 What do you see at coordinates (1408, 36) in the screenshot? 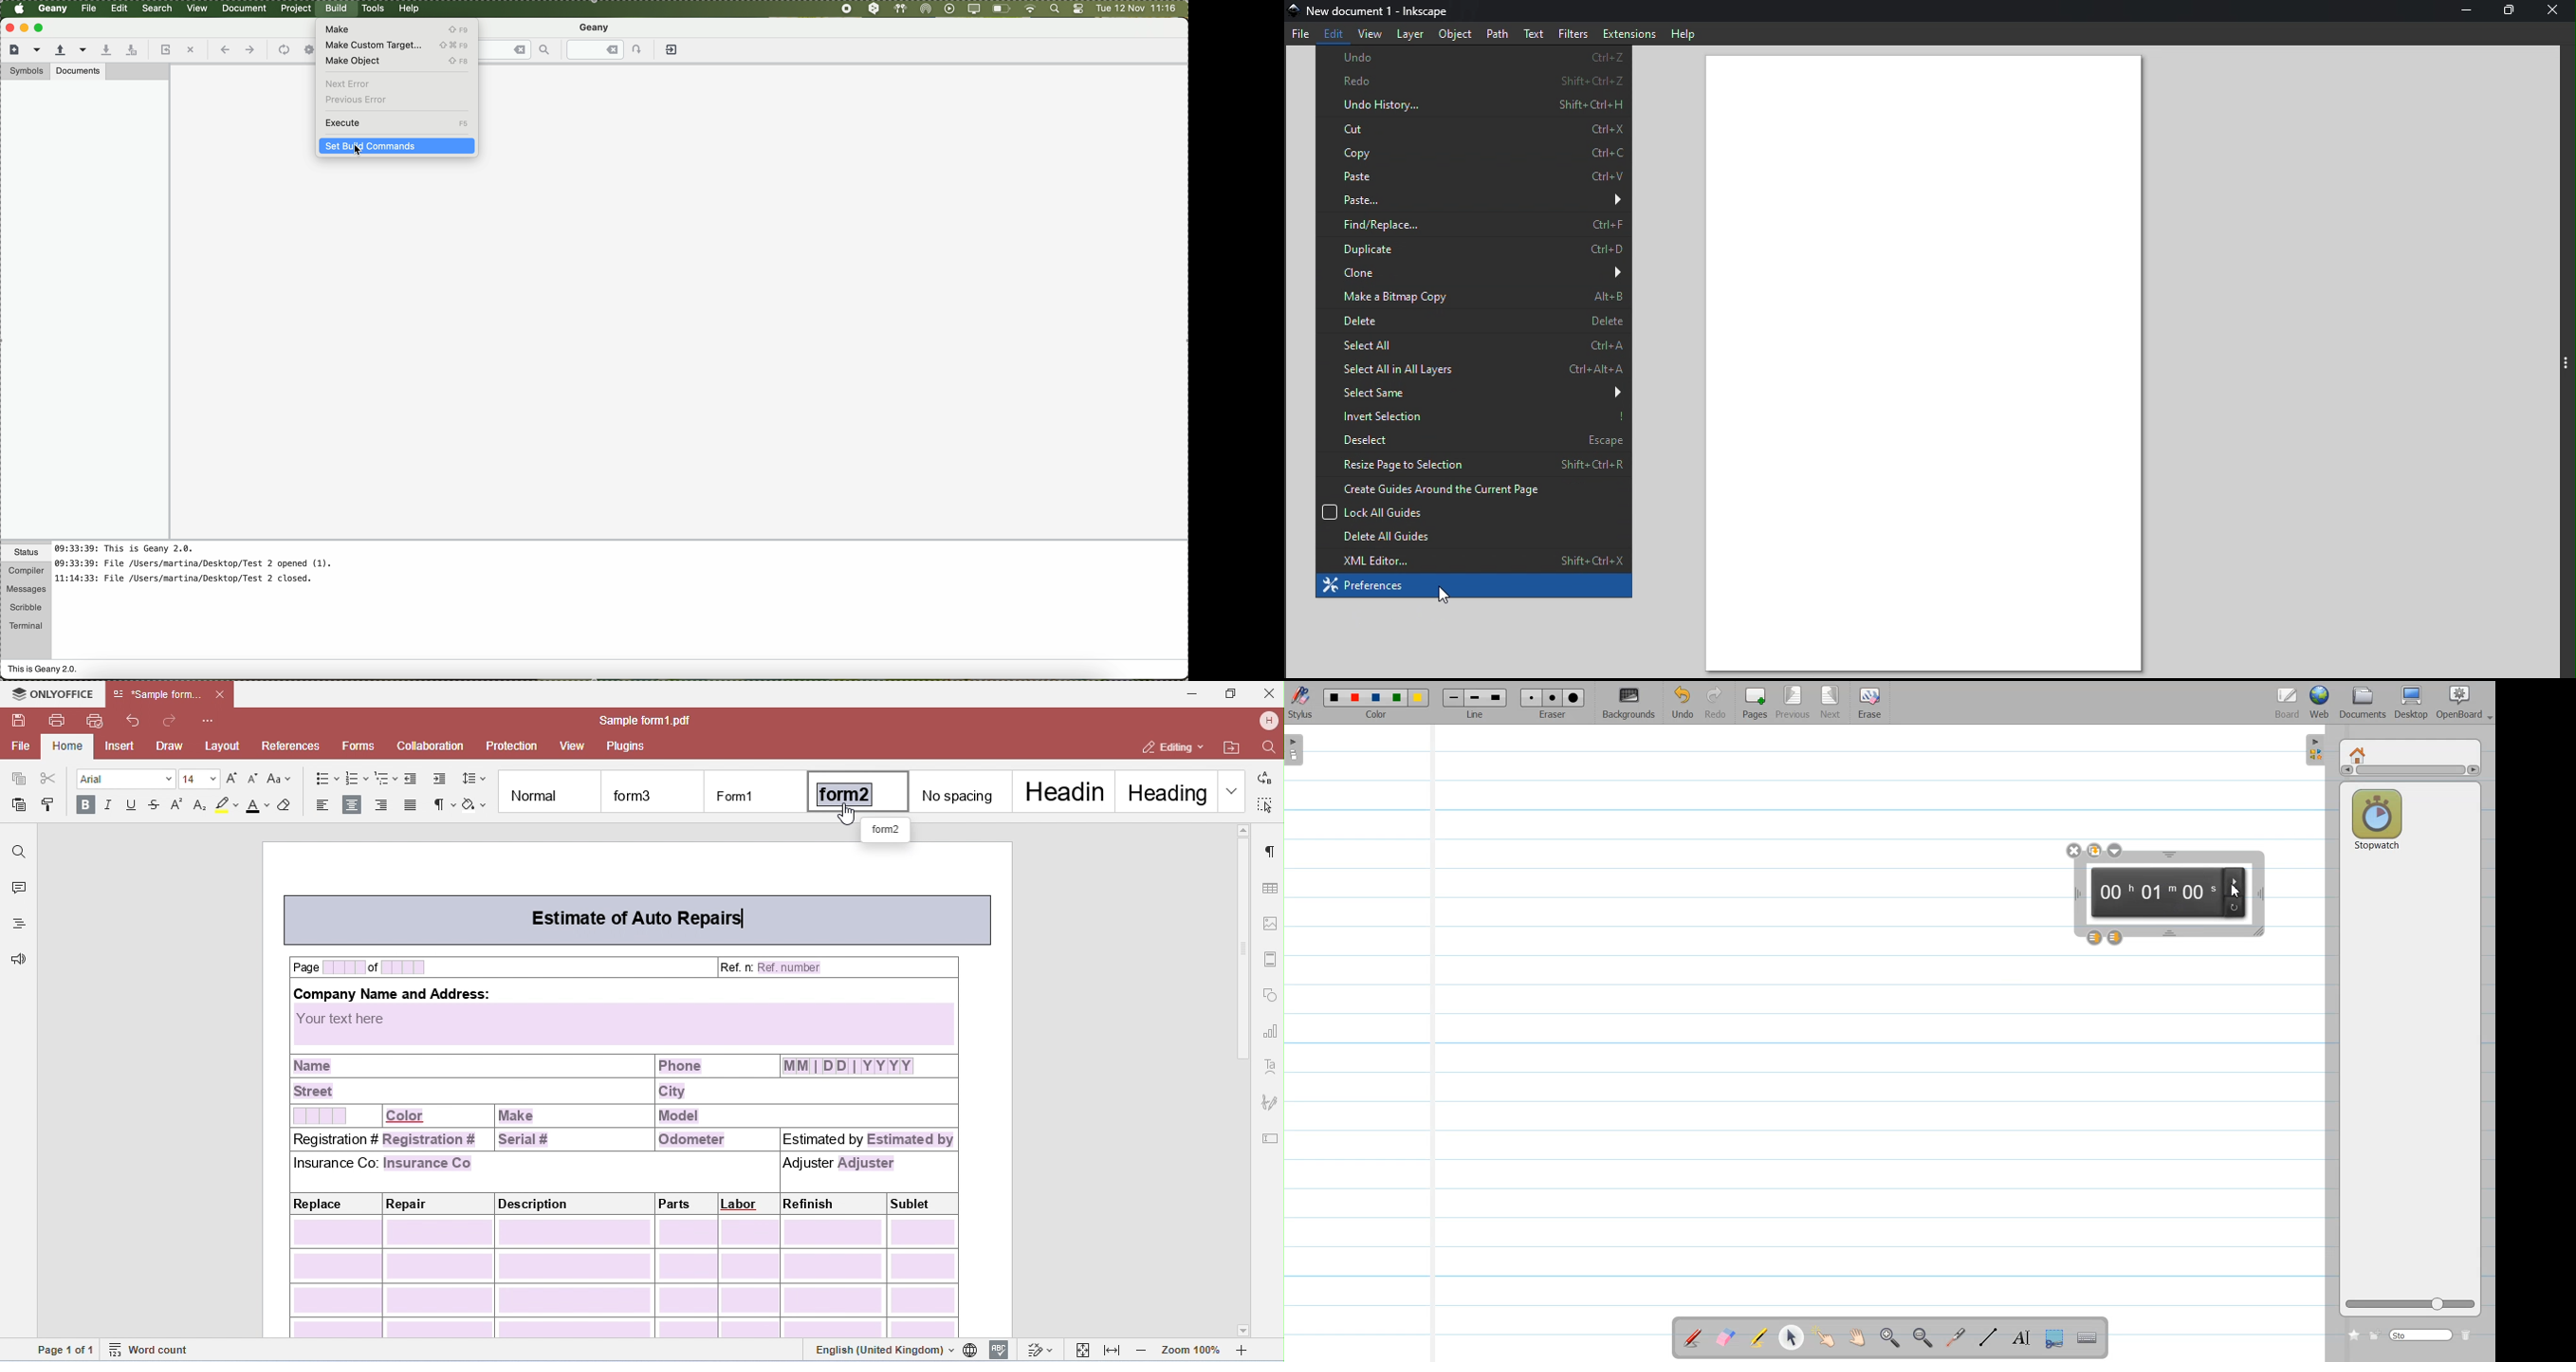
I see `Layer` at bounding box center [1408, 36].